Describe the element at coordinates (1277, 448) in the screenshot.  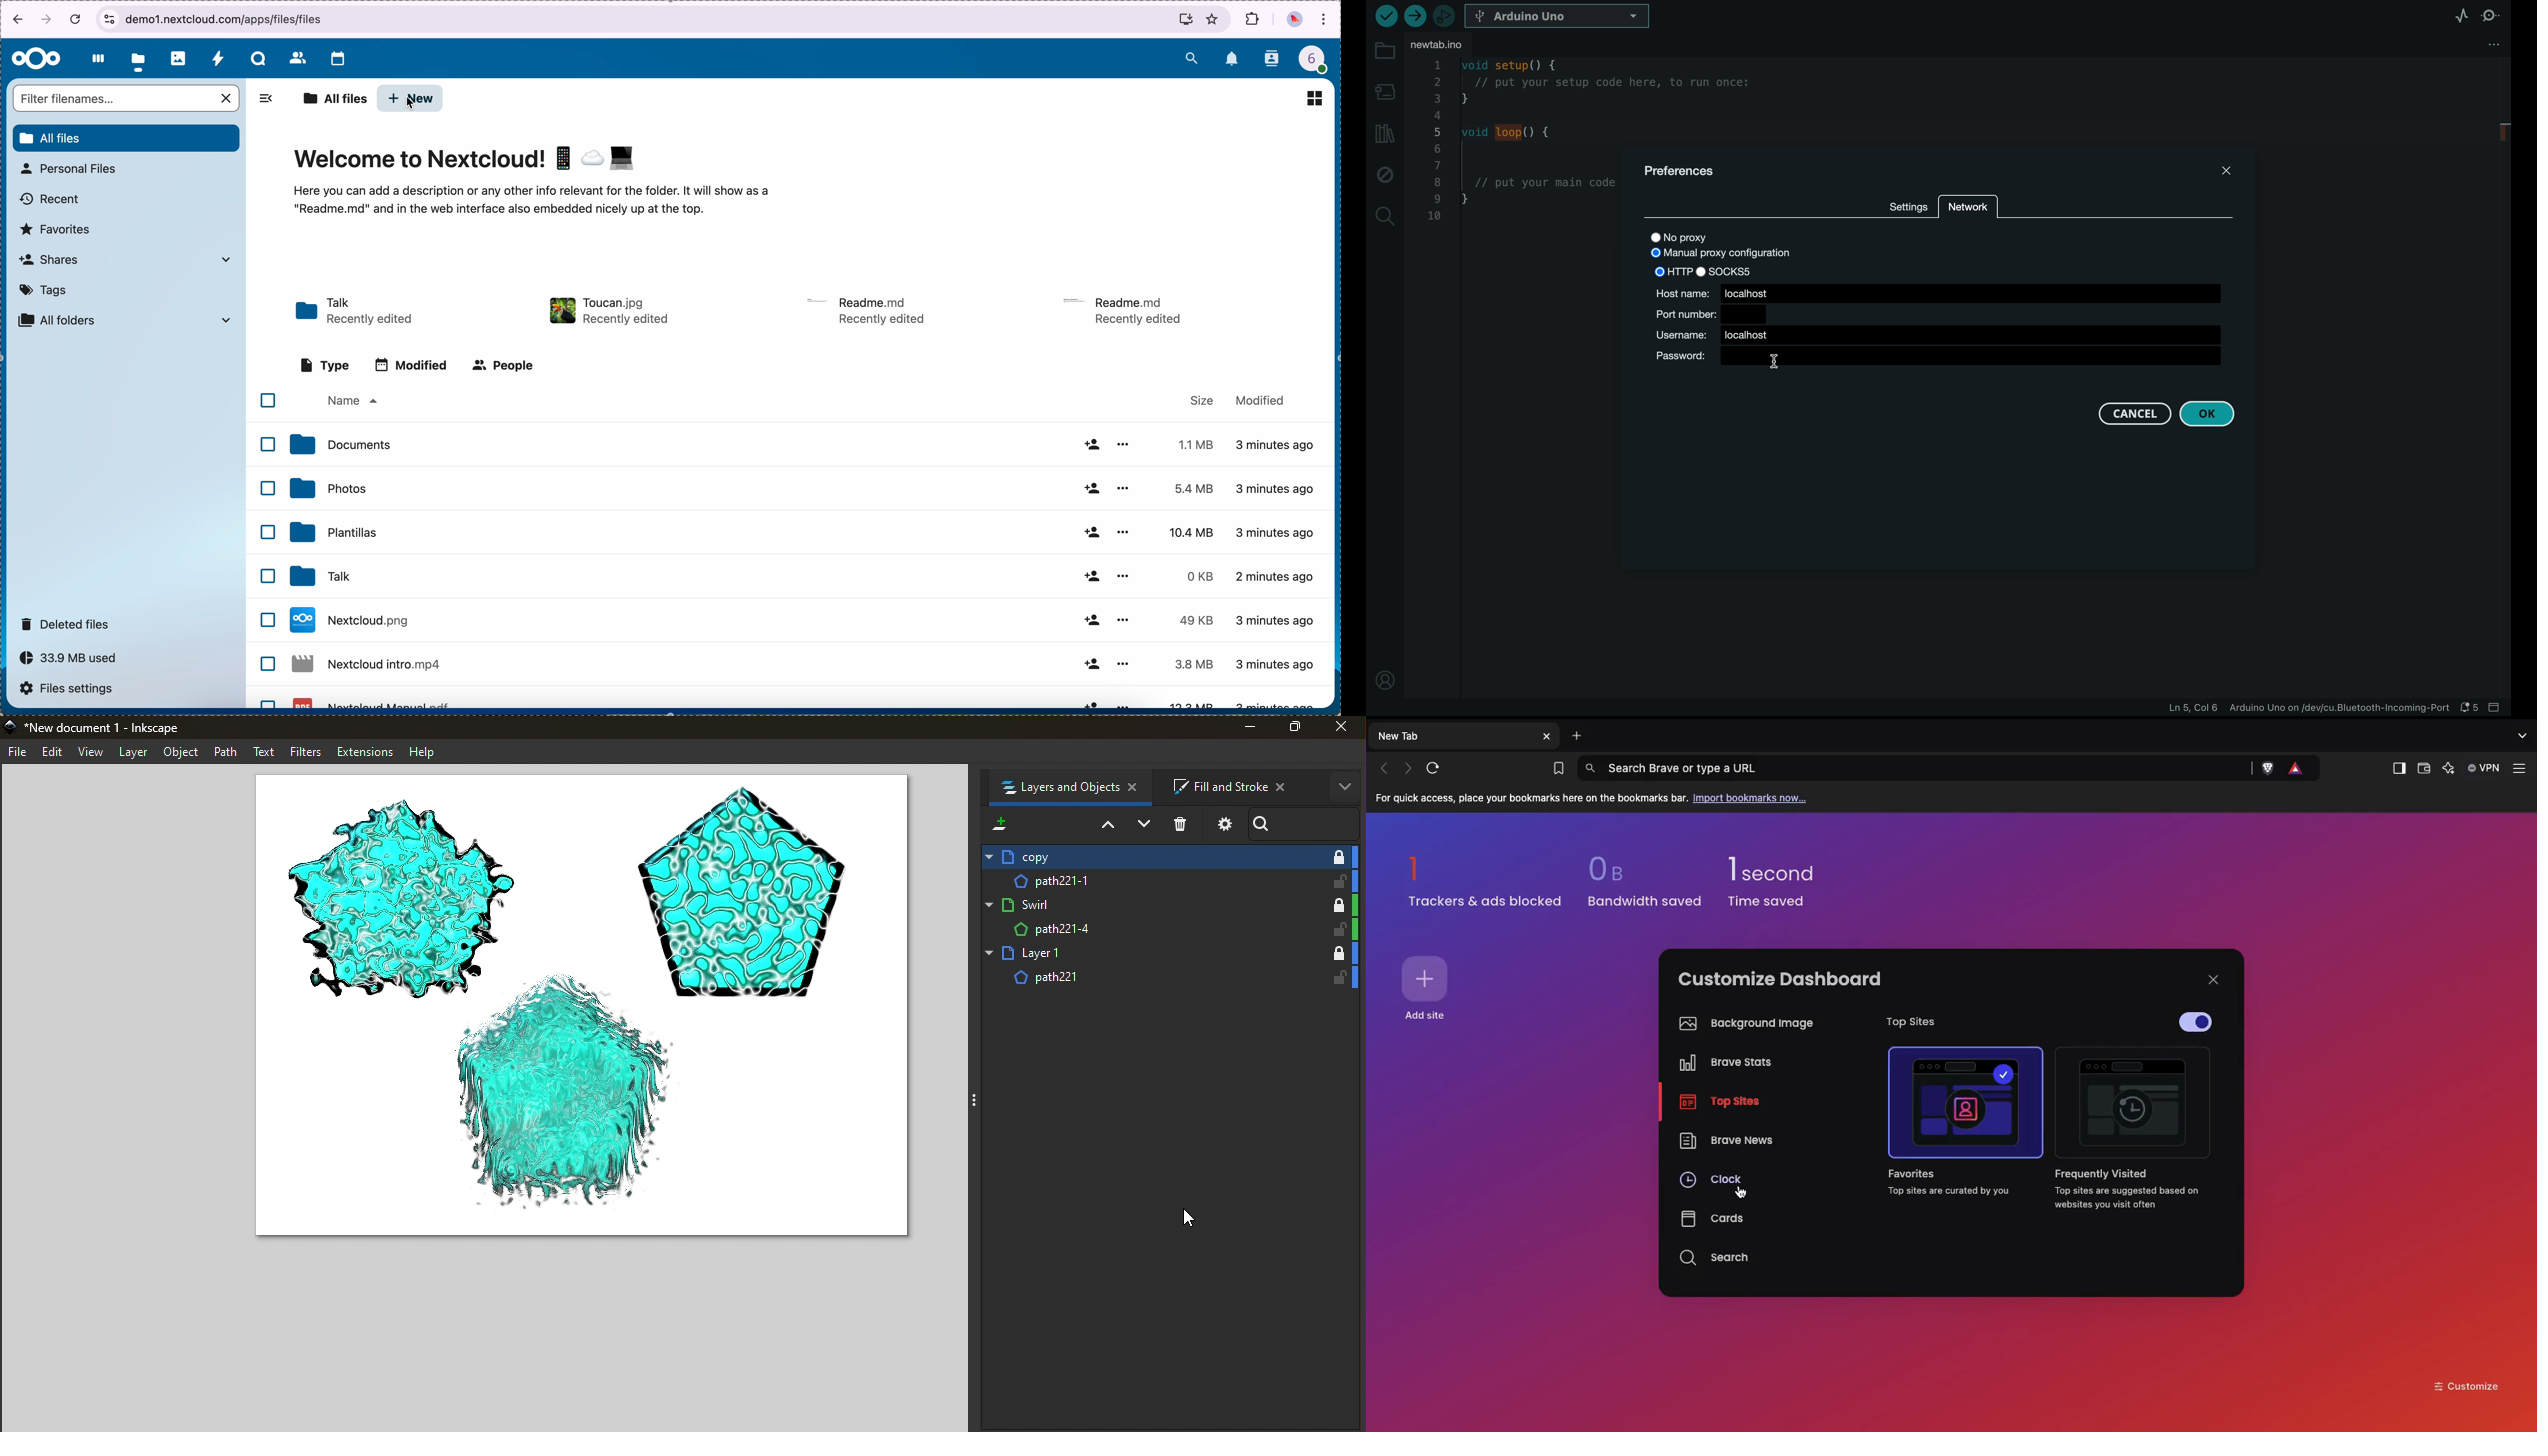
I see `3 minutes ago` at that location.